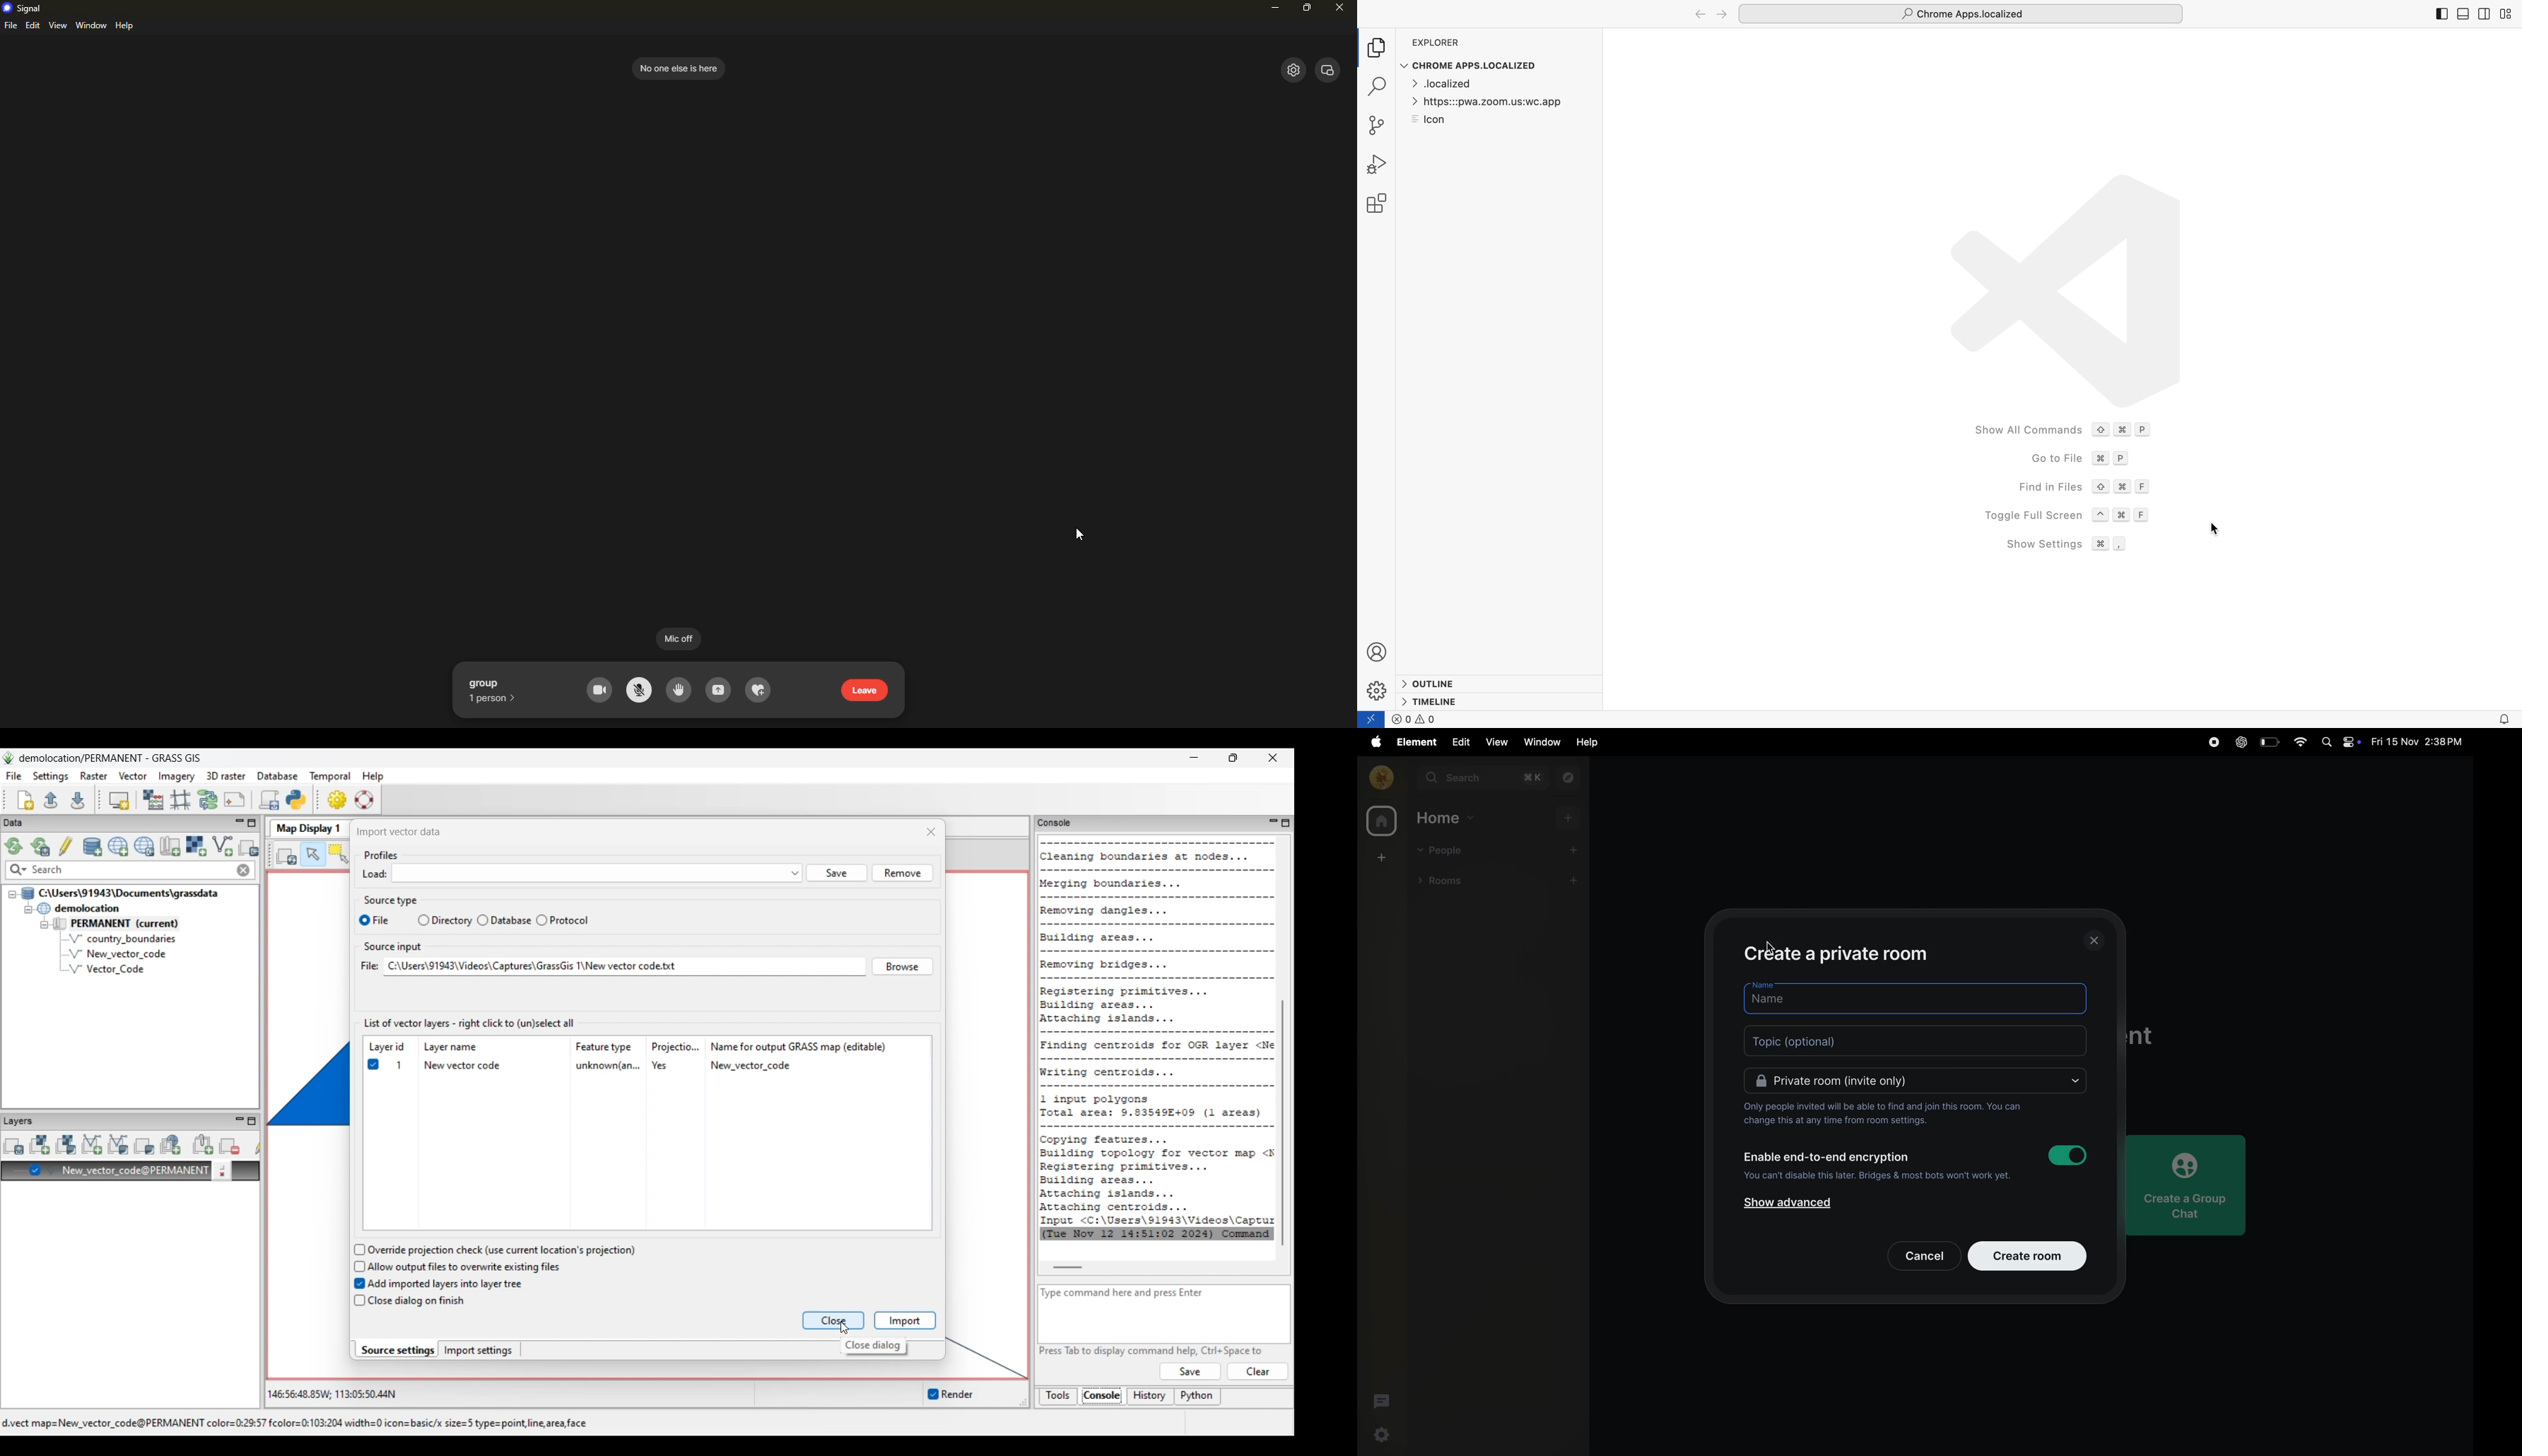 This screenshot has height=1456, width=2548. What do you see at coordinates (496, 682) in the screenshot?
I see `group call` at bounding box center [496, 682].